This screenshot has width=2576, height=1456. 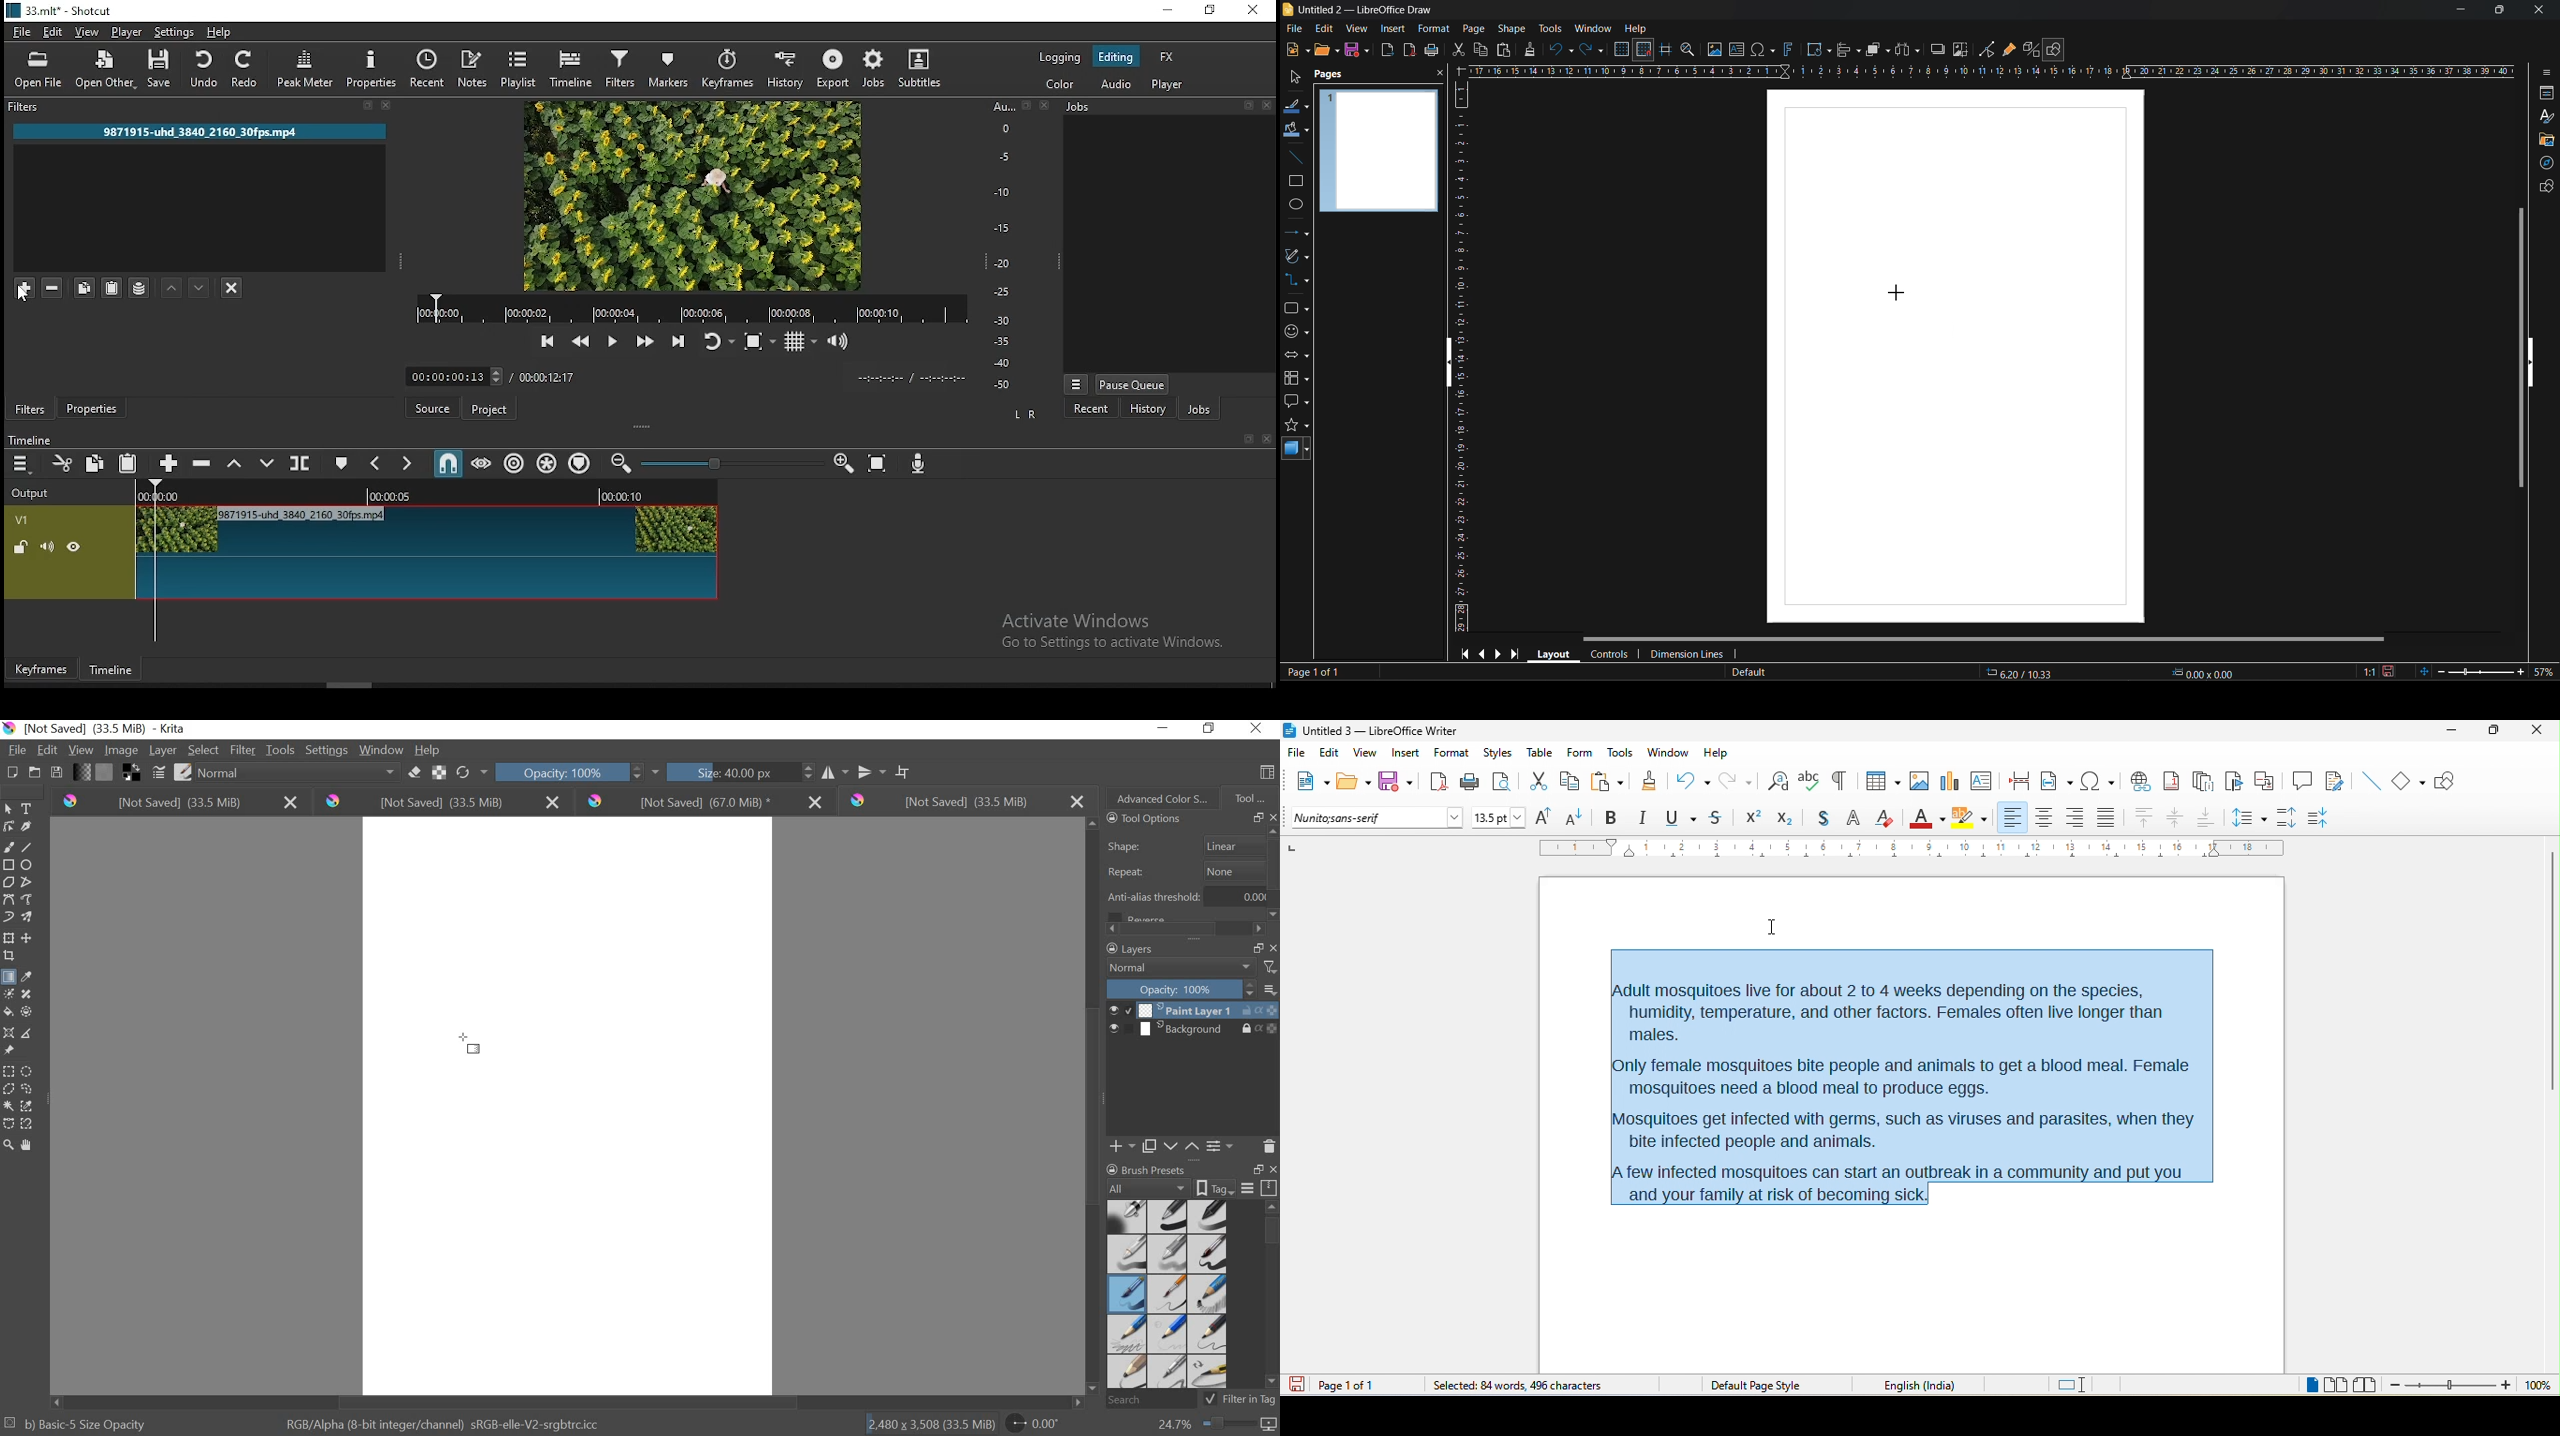 What do you see at coordinates (1515, 1387) in the screenshot?
I see `84 words, 496 characters` at bounding box center [1515, 1387].